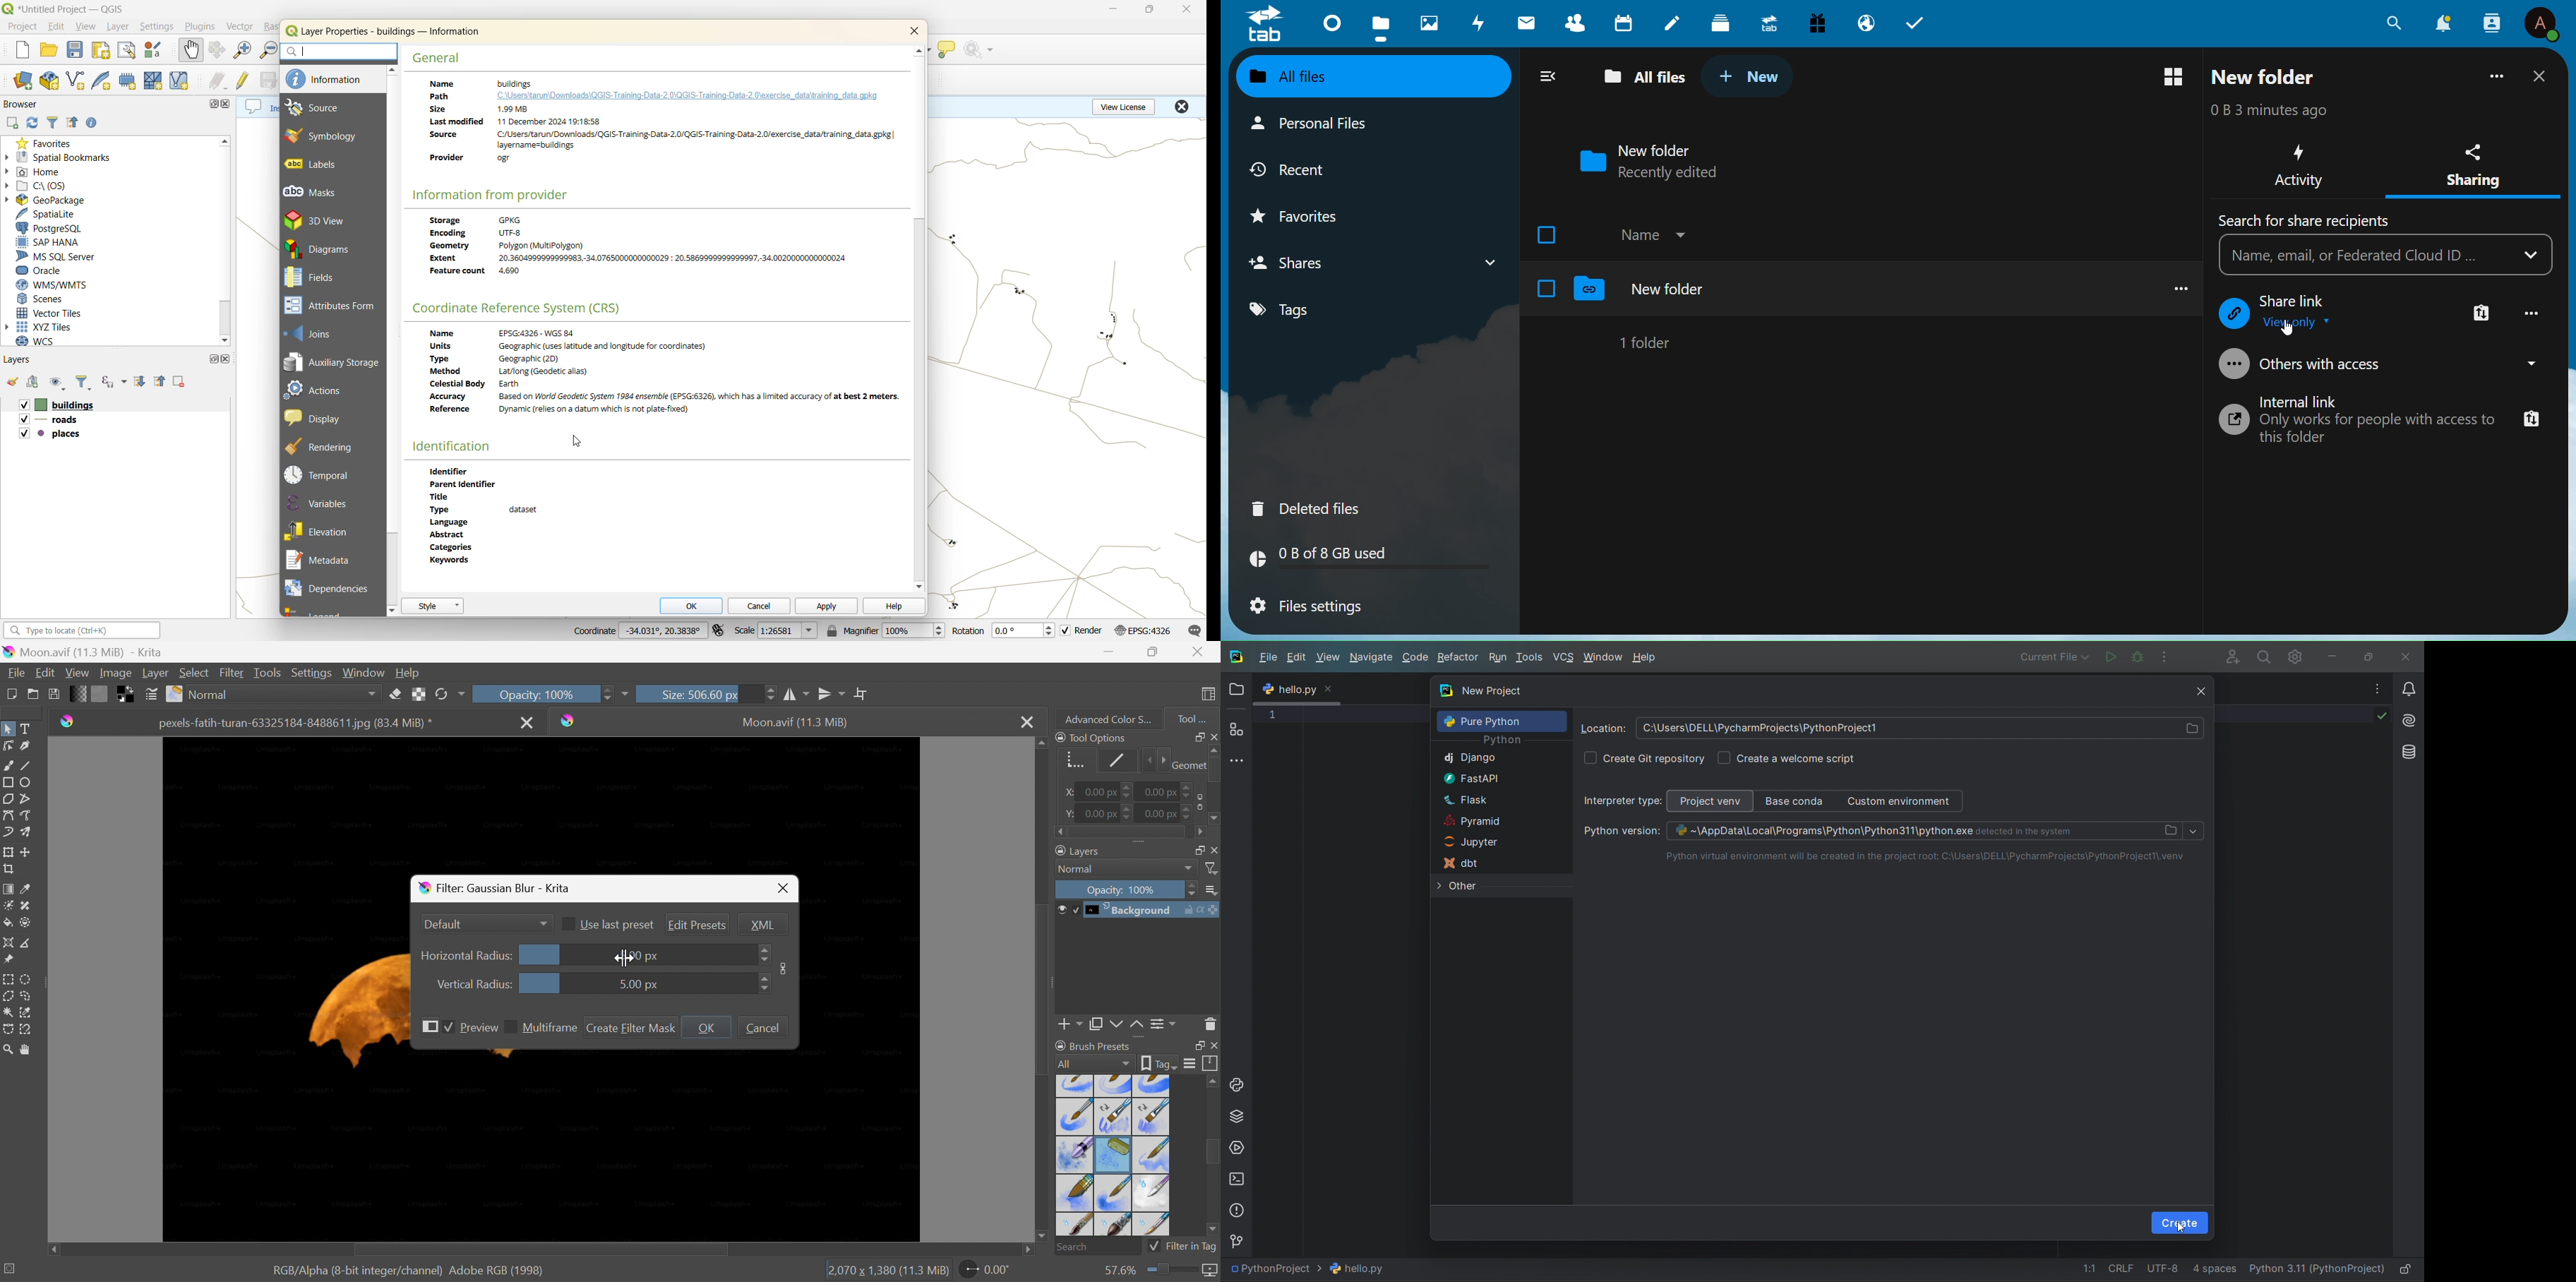 Image resolution: width=2576 pixels, height=1288 pixels. What do you see at coordinates (2364, 256) in the screenshot?
I see `Search Bar` at bounding box center [2364, 256].